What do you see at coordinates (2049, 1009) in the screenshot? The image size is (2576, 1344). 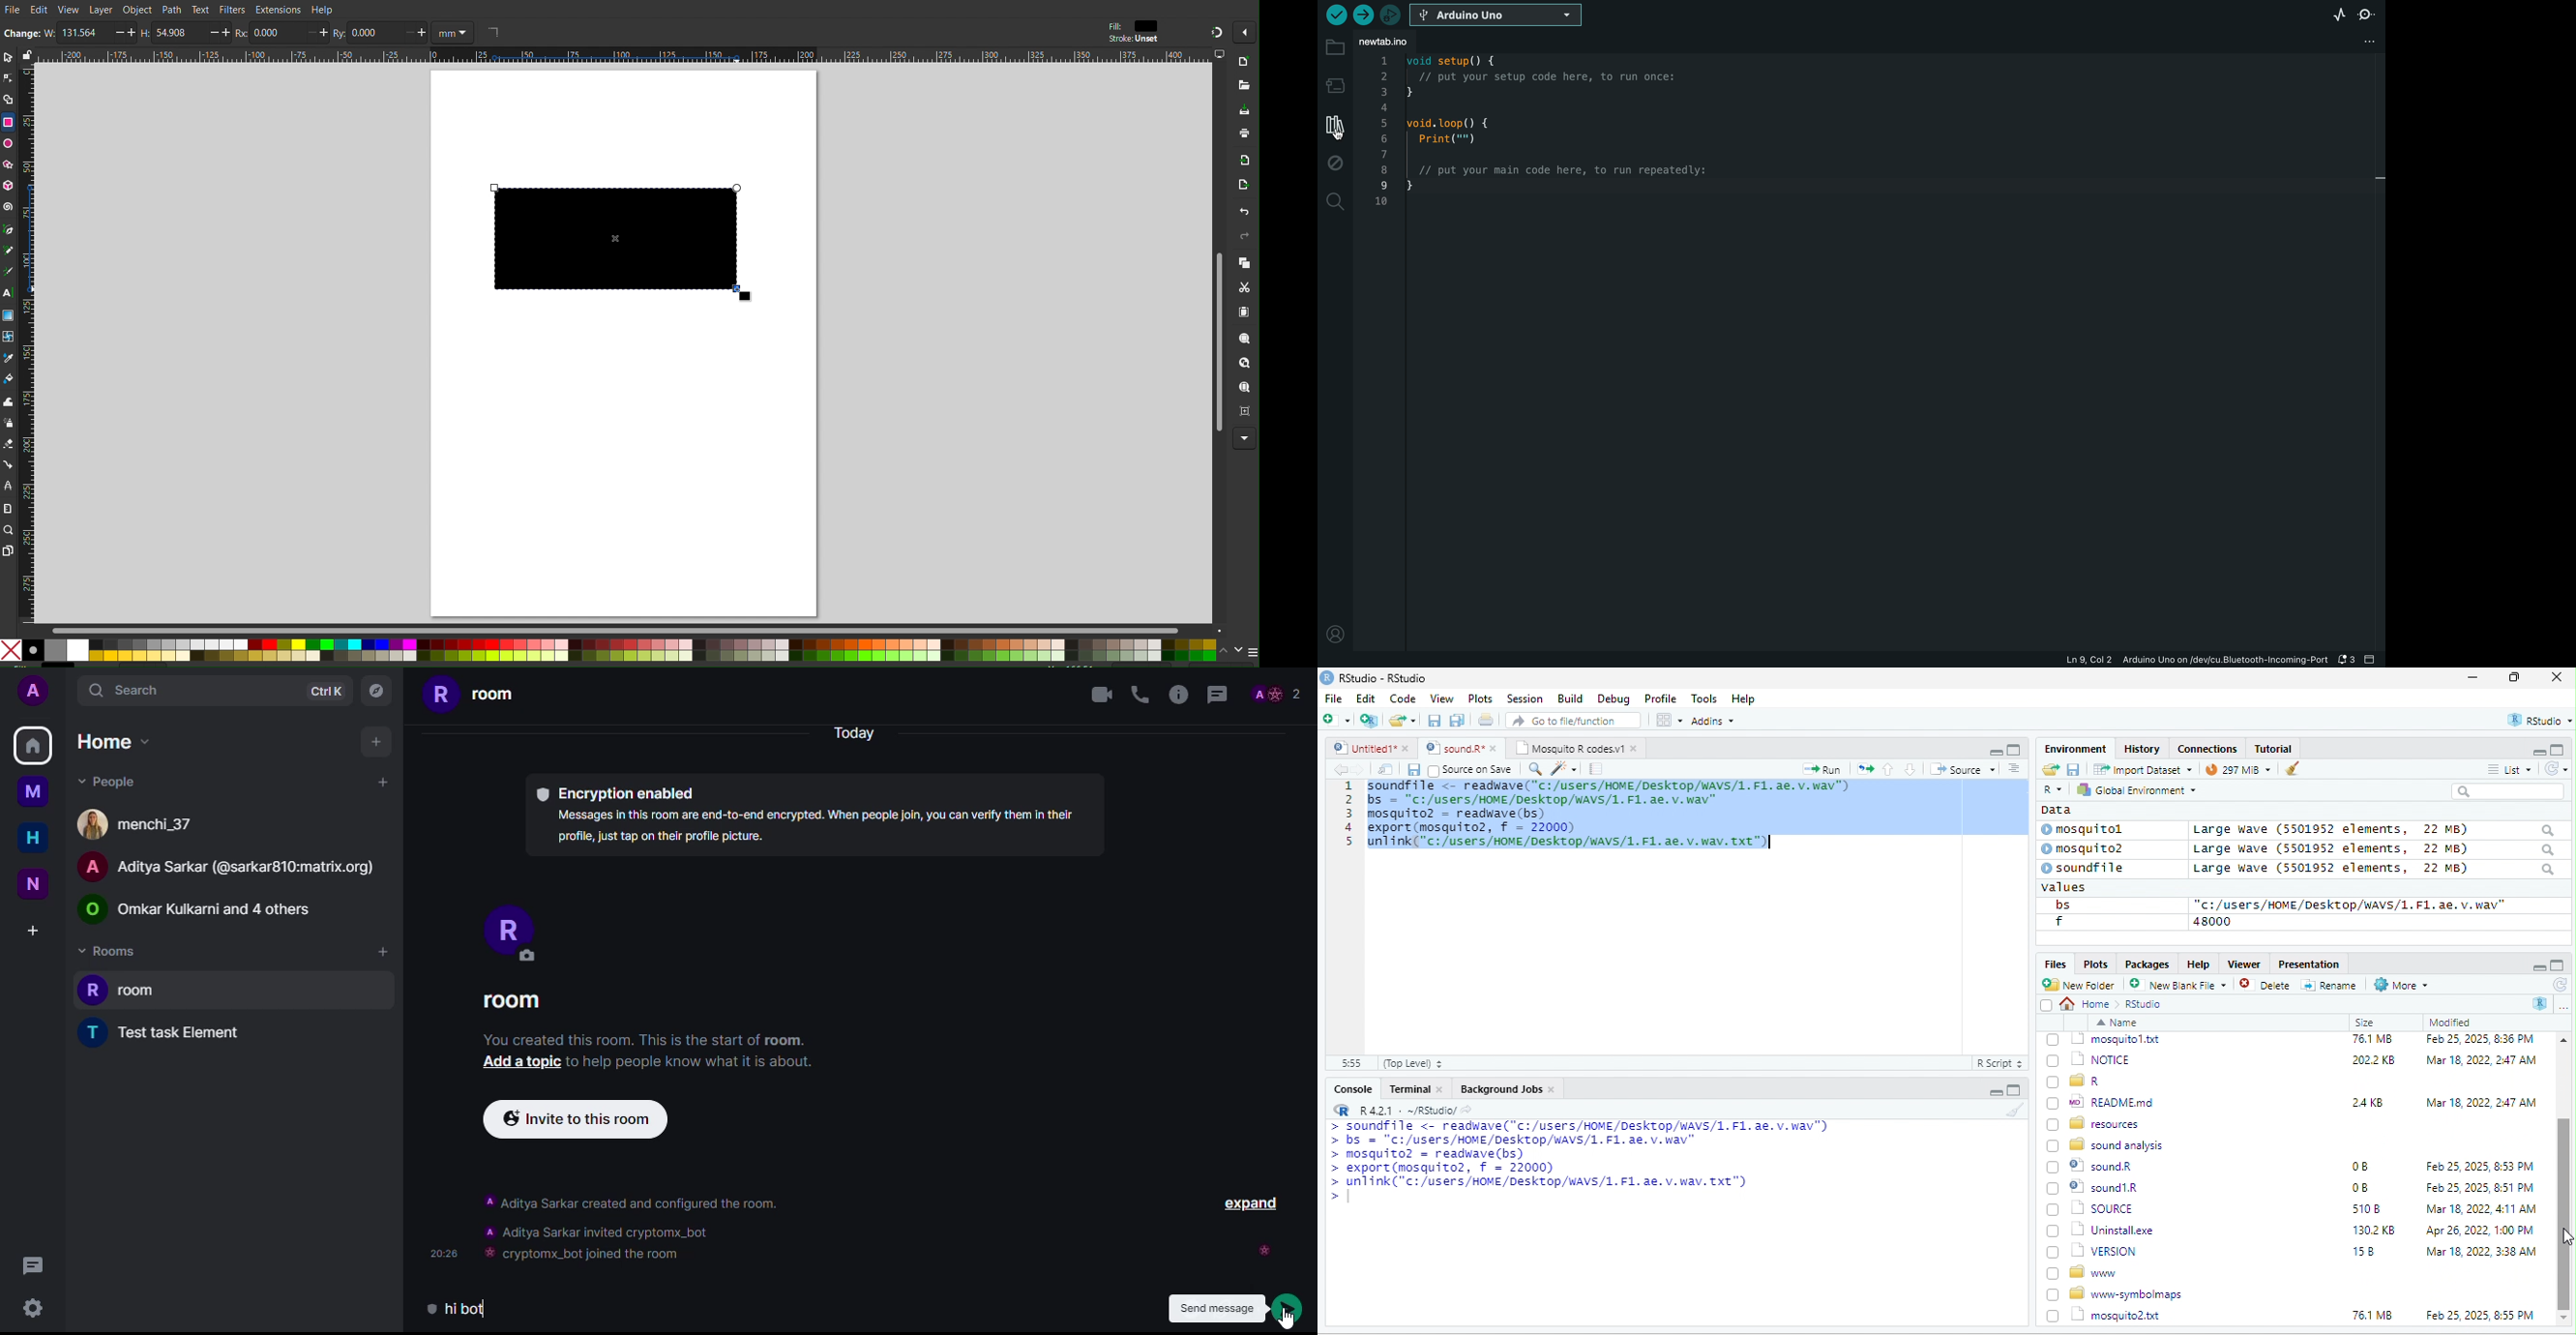 I see `select` at bounding box center [2049, 1009].